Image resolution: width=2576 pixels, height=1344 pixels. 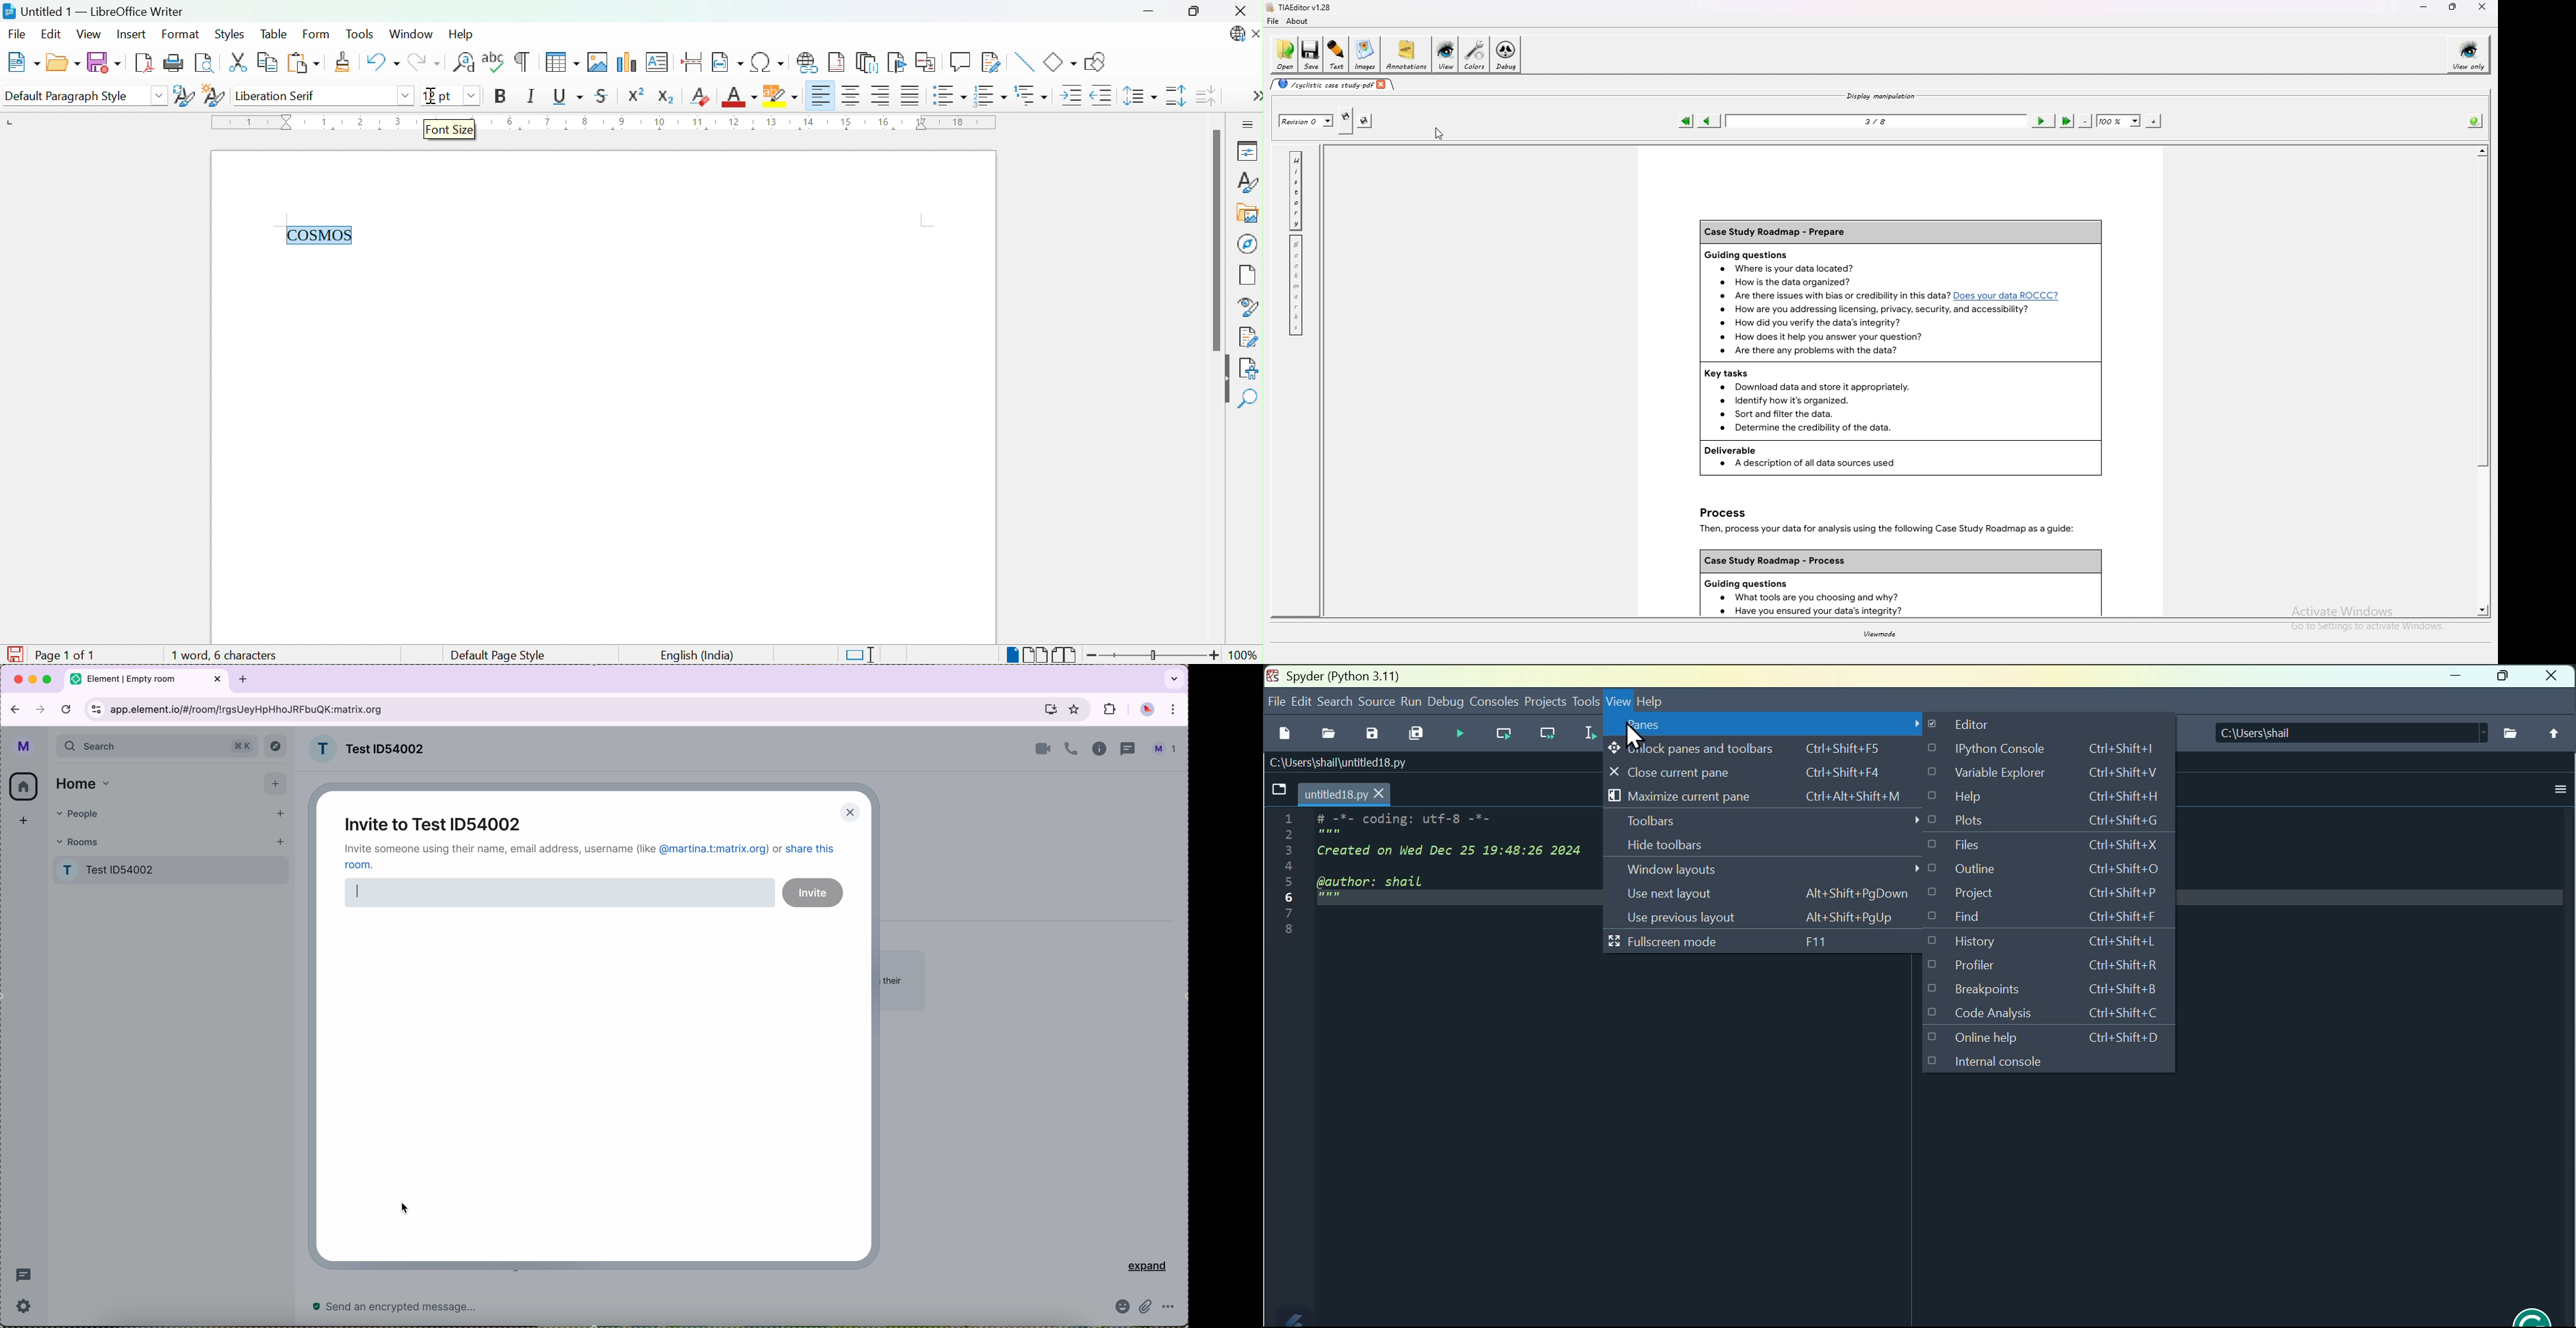 I want to click on Drop Down, so click(x=159, y=95).